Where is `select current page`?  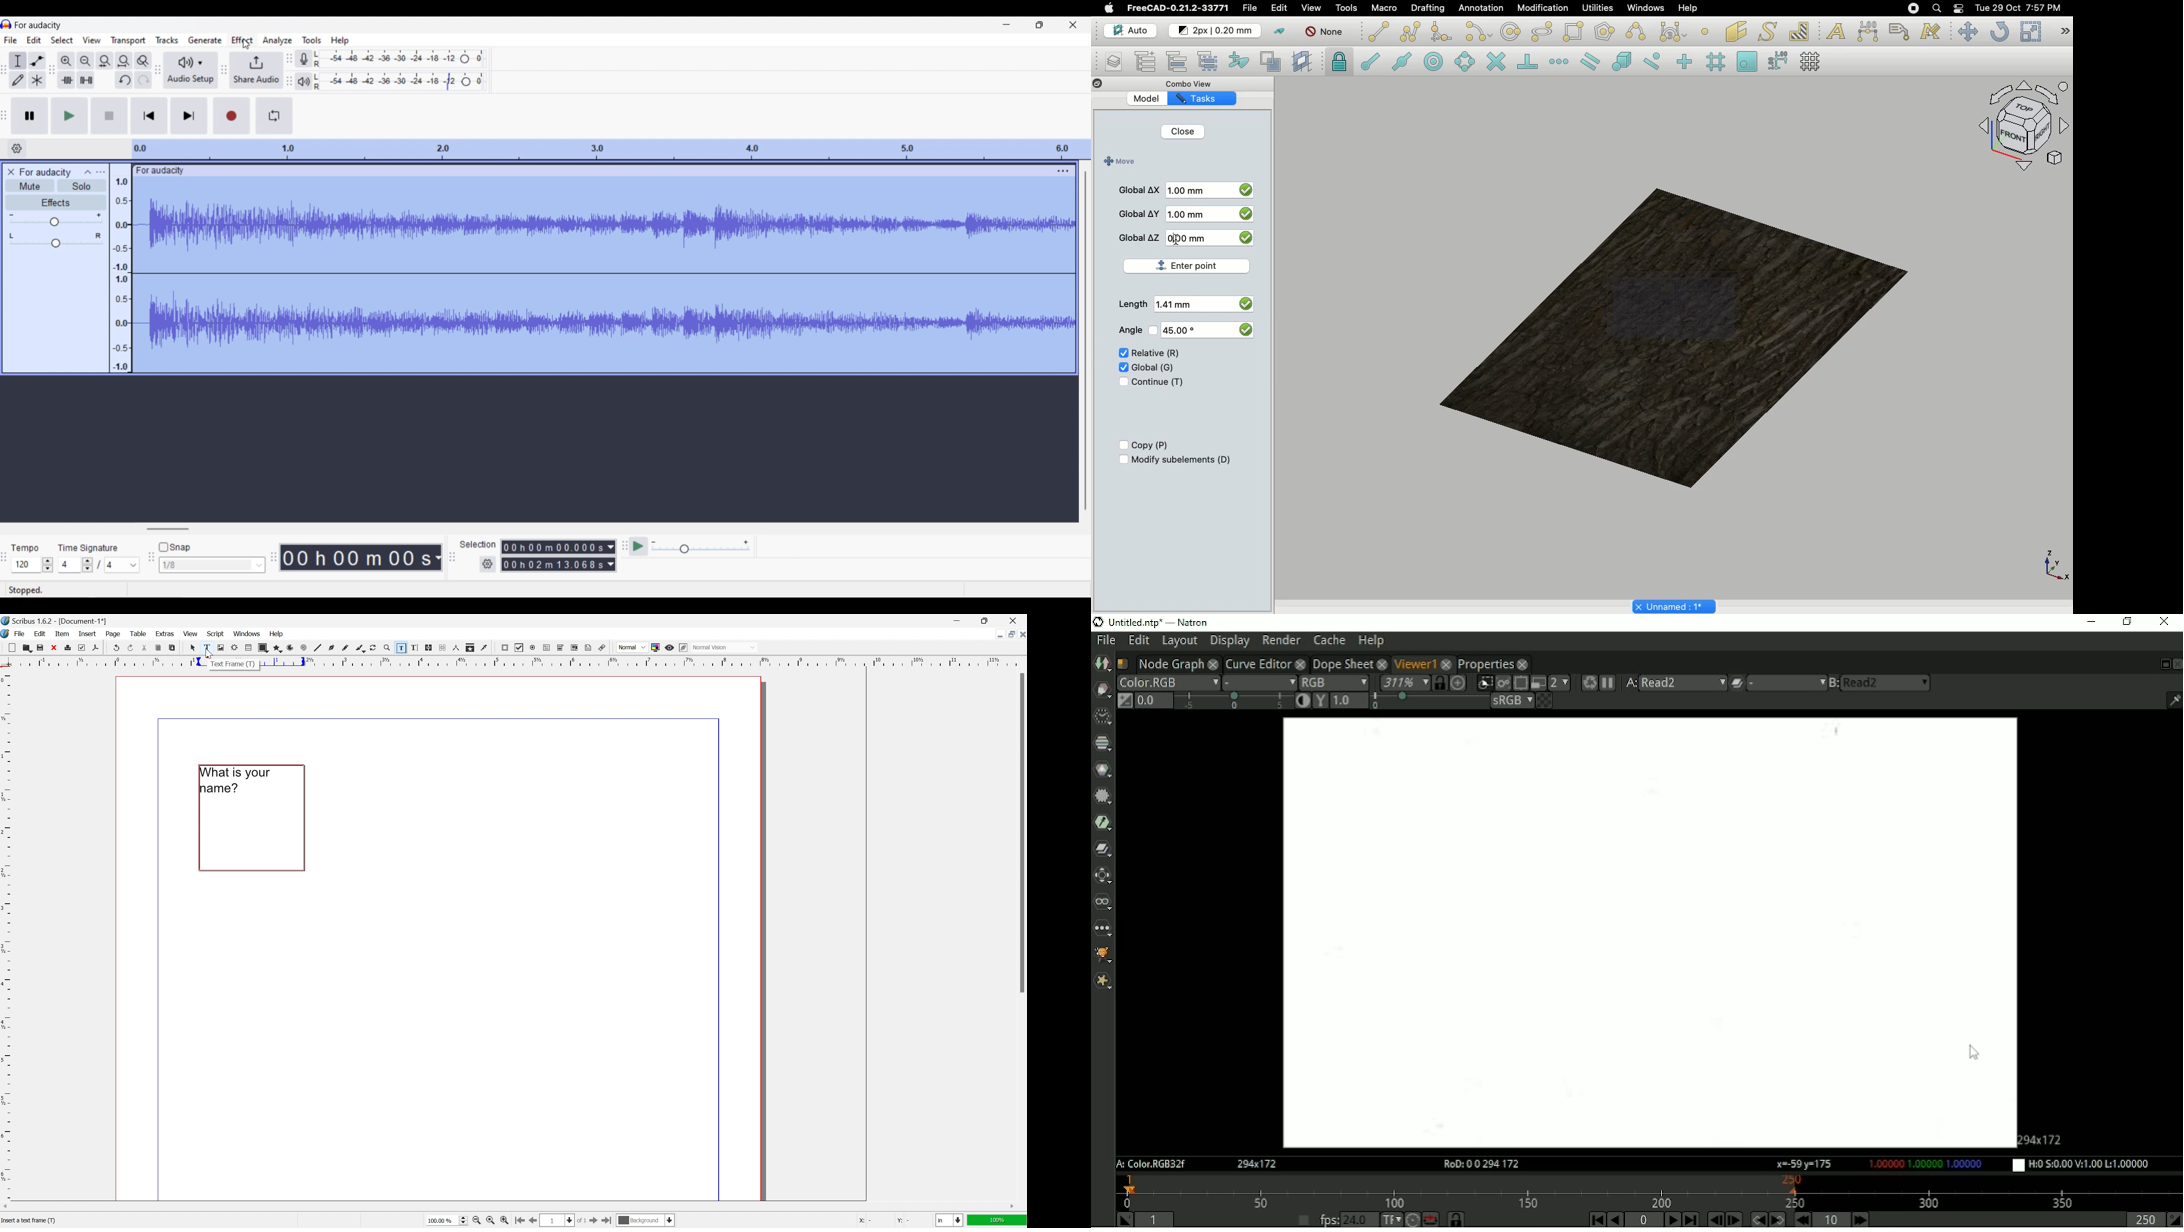
select current page is located at coordinates (565, 1221).